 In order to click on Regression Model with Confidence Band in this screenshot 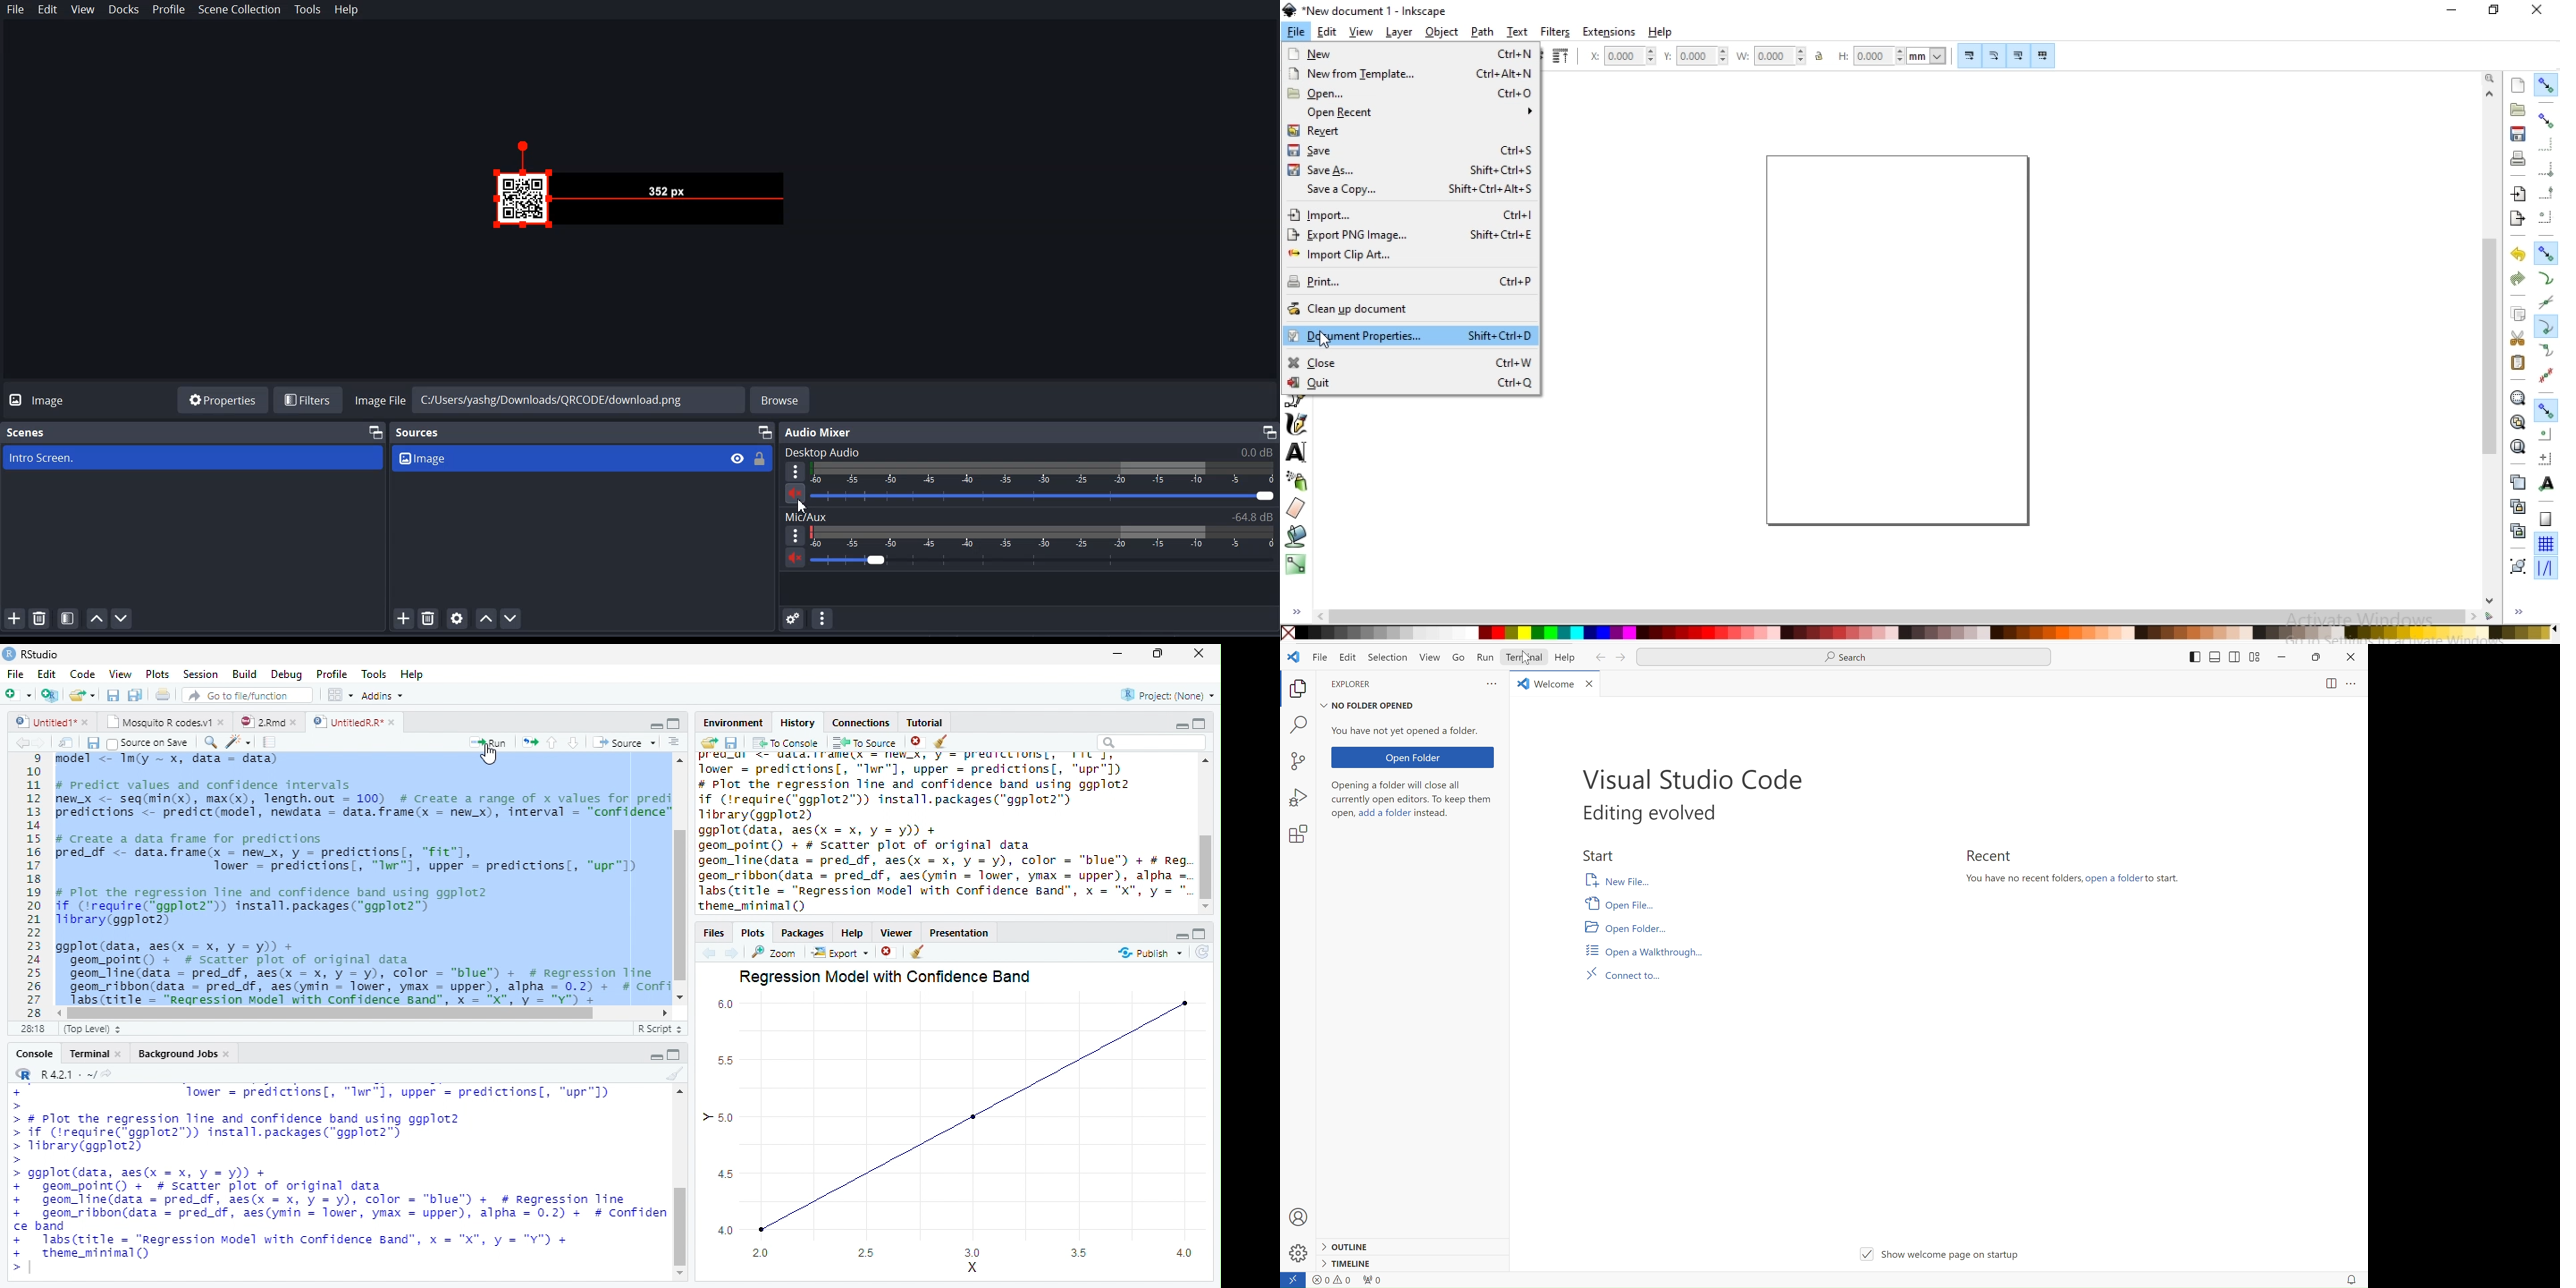, I will do `click(896, 979)`.